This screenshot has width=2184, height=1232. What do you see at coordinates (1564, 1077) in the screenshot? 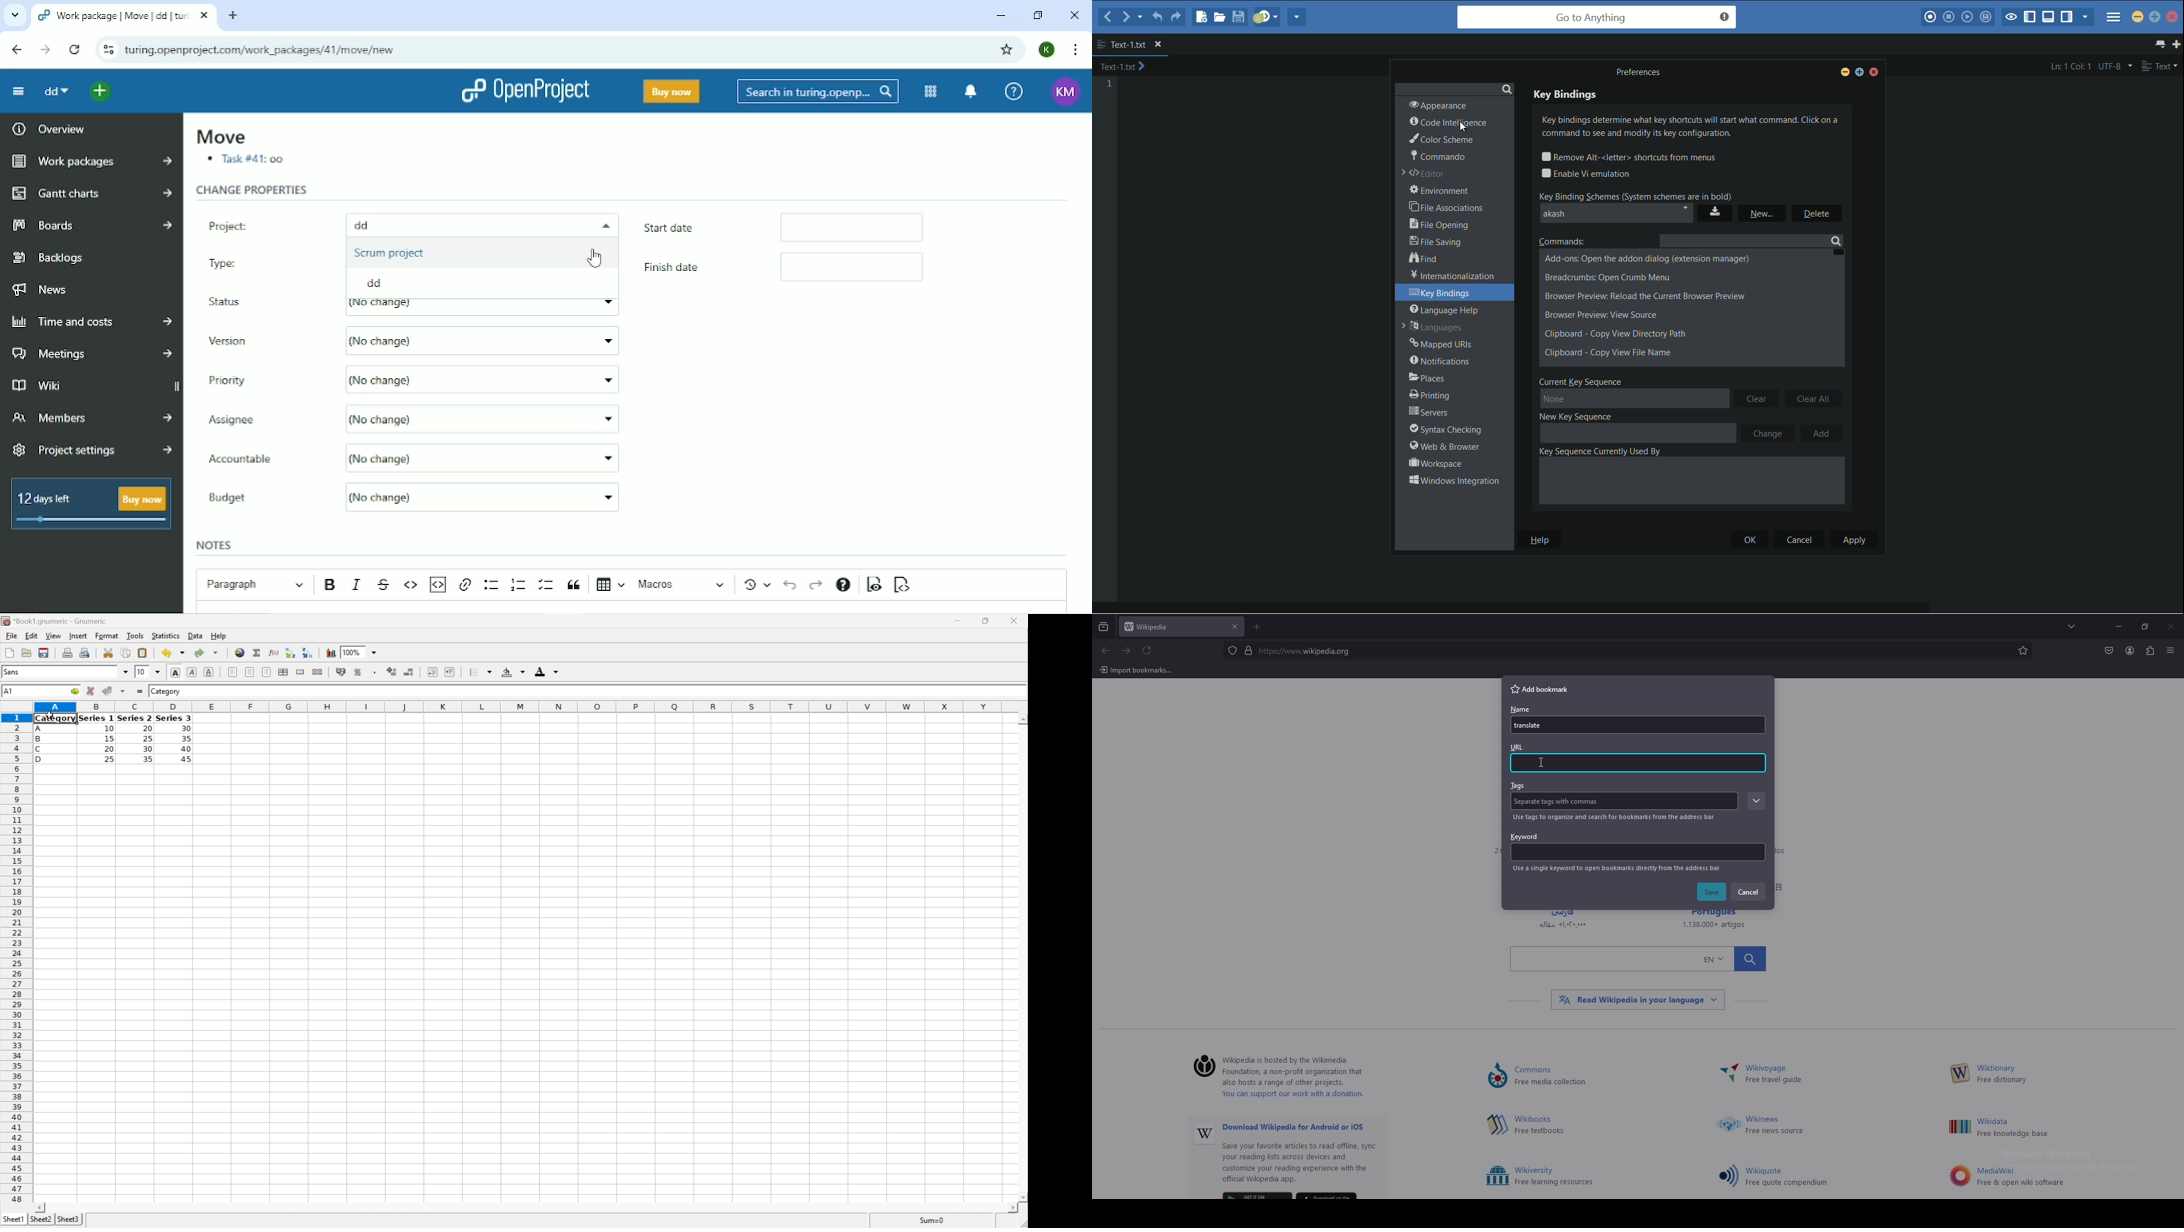
I see `Lommons
) Free media collection` at bounding box center [1564, 1077].